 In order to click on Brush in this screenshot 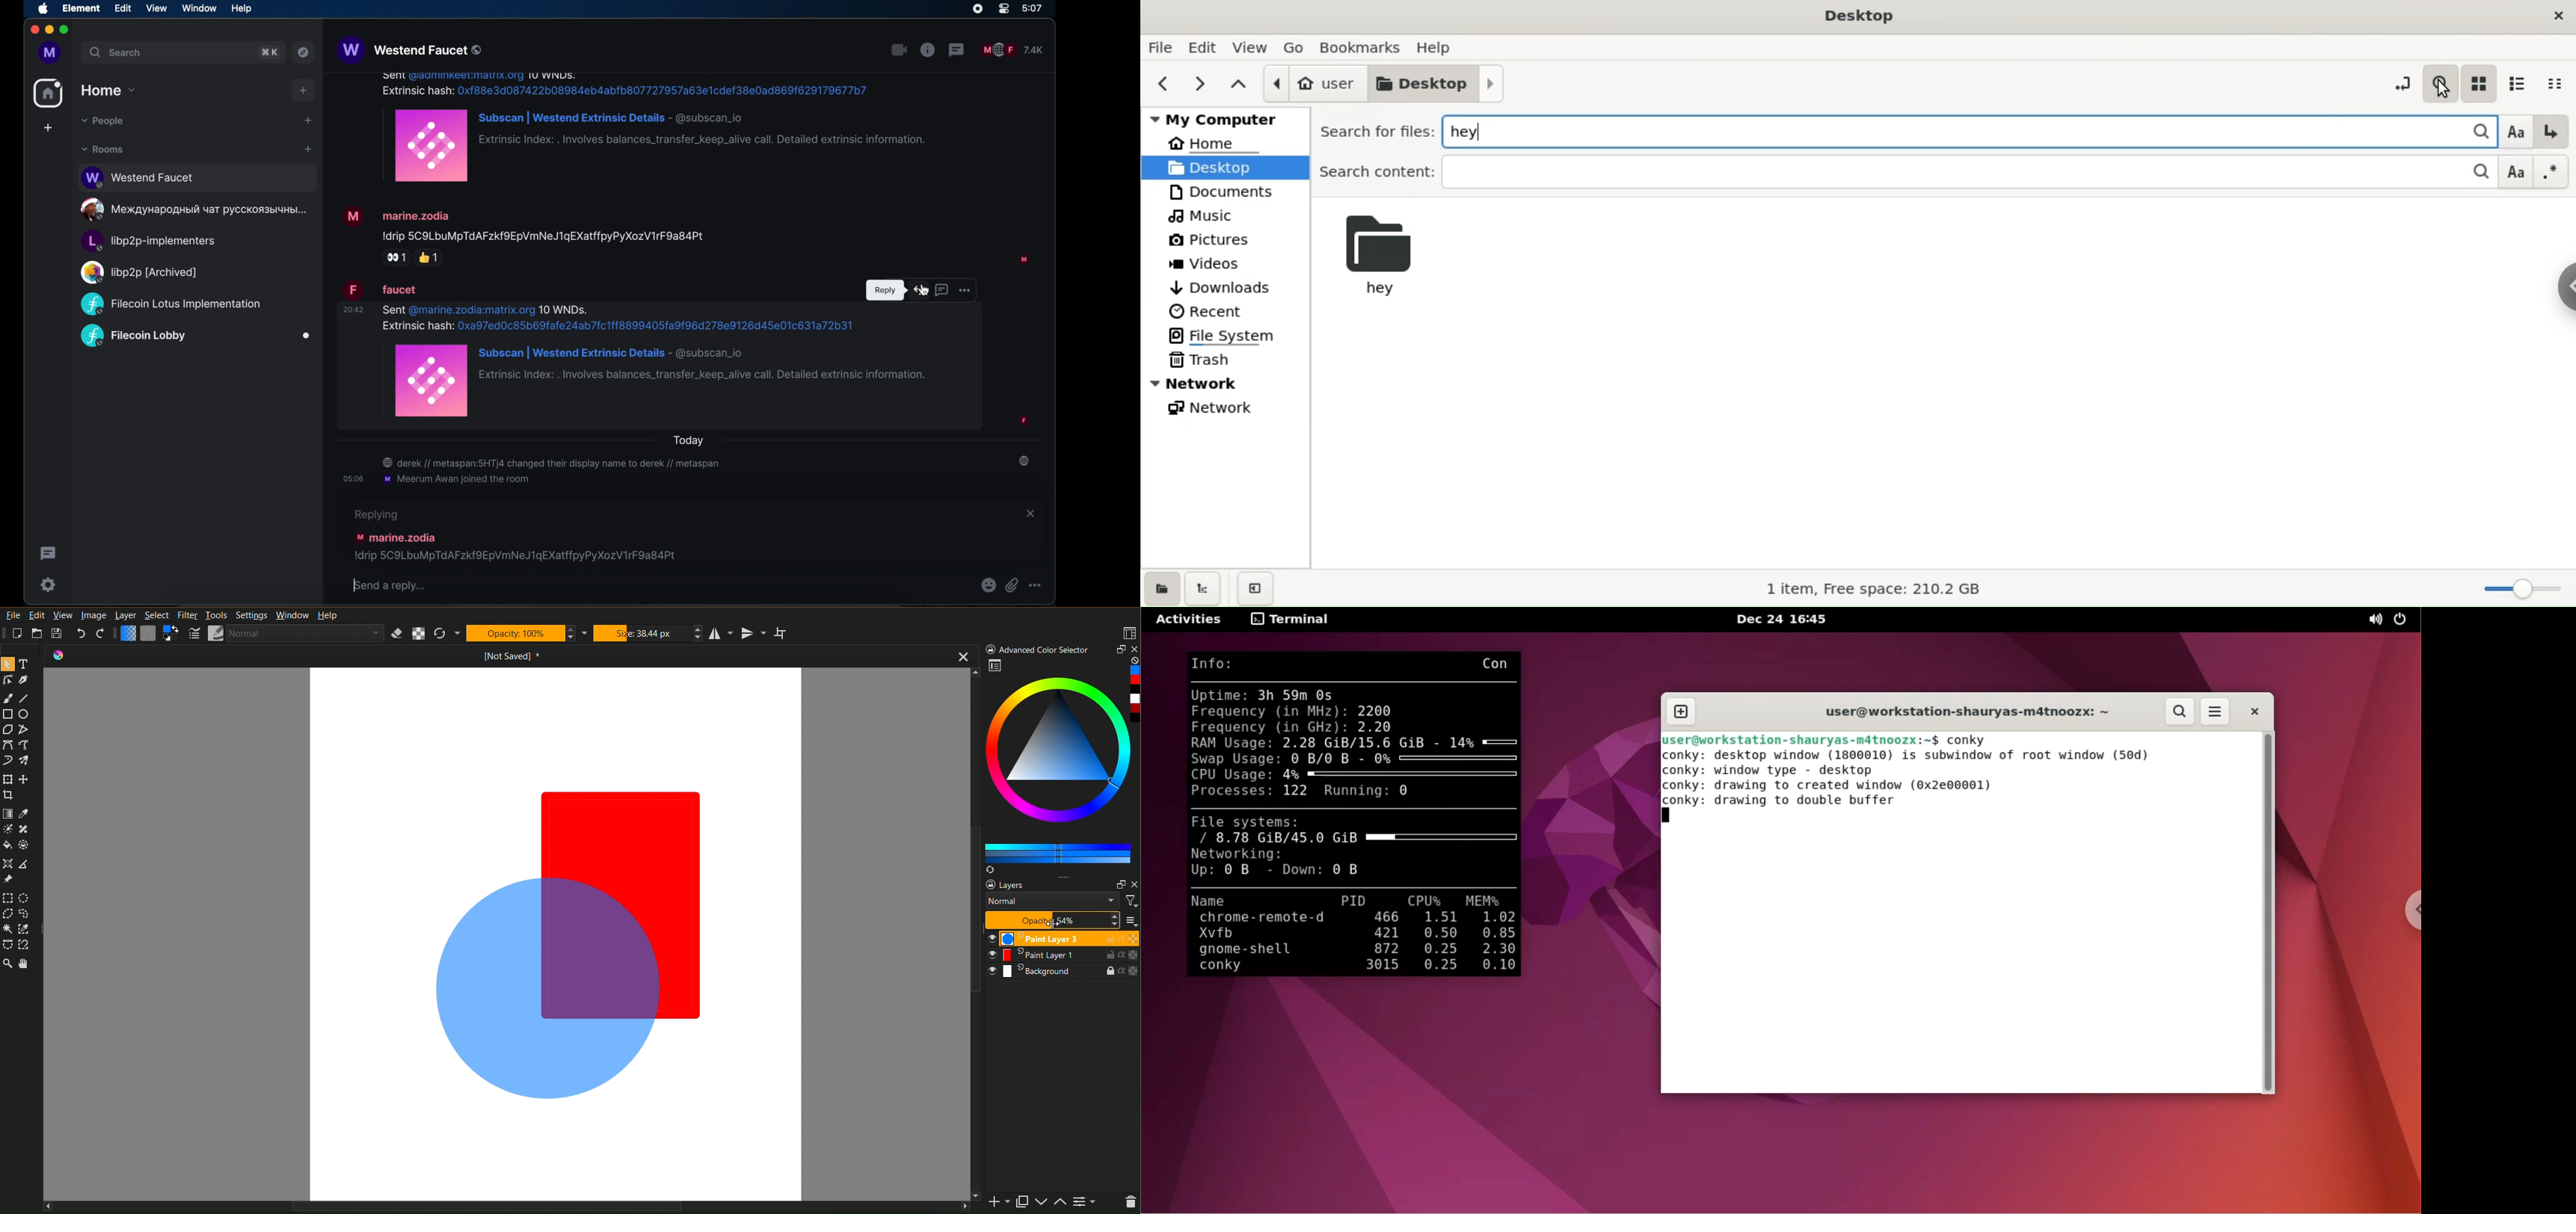, I will do `click(7, 699)`.